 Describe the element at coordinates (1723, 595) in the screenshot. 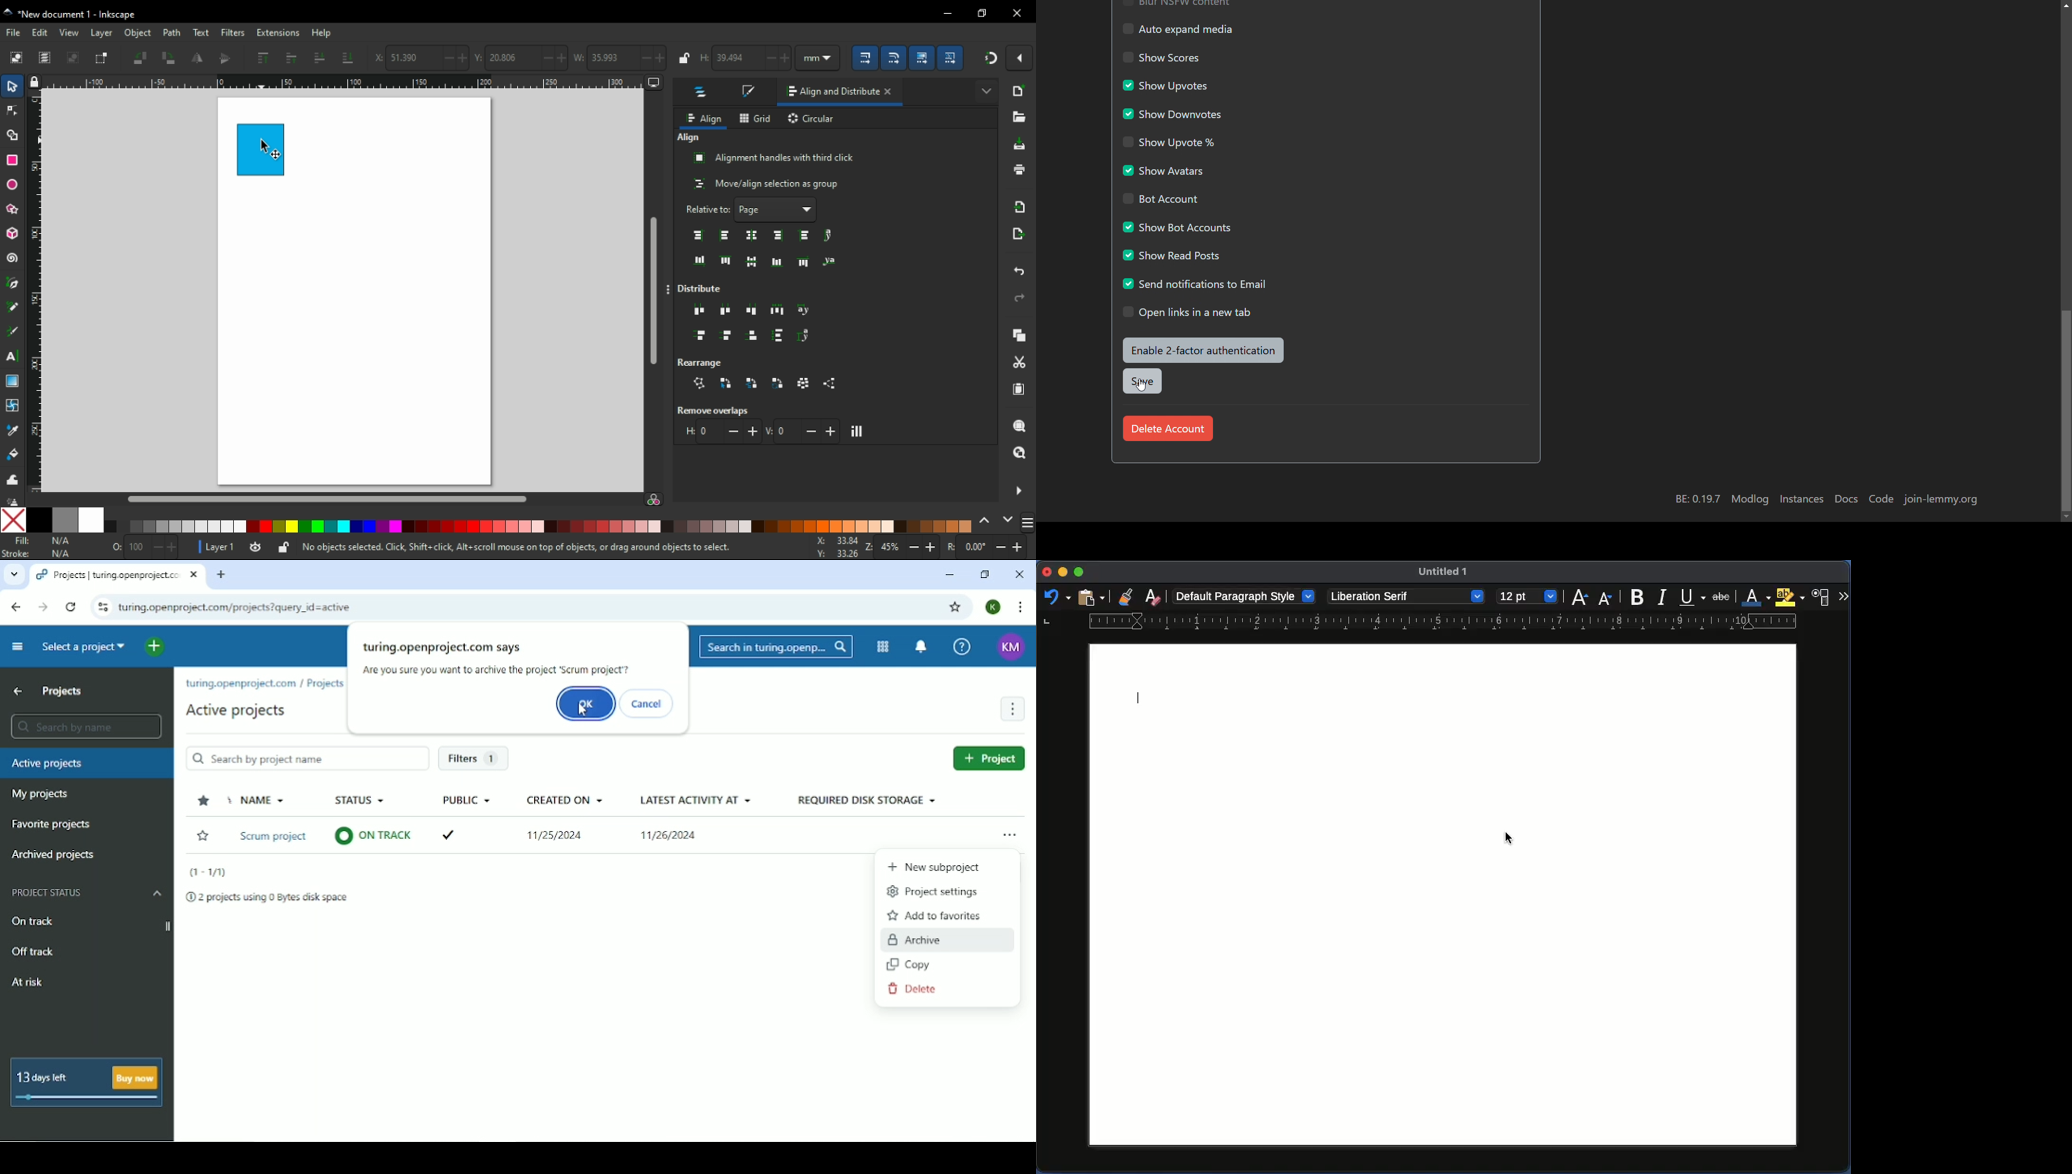

I see `Strikethrough` at that location.